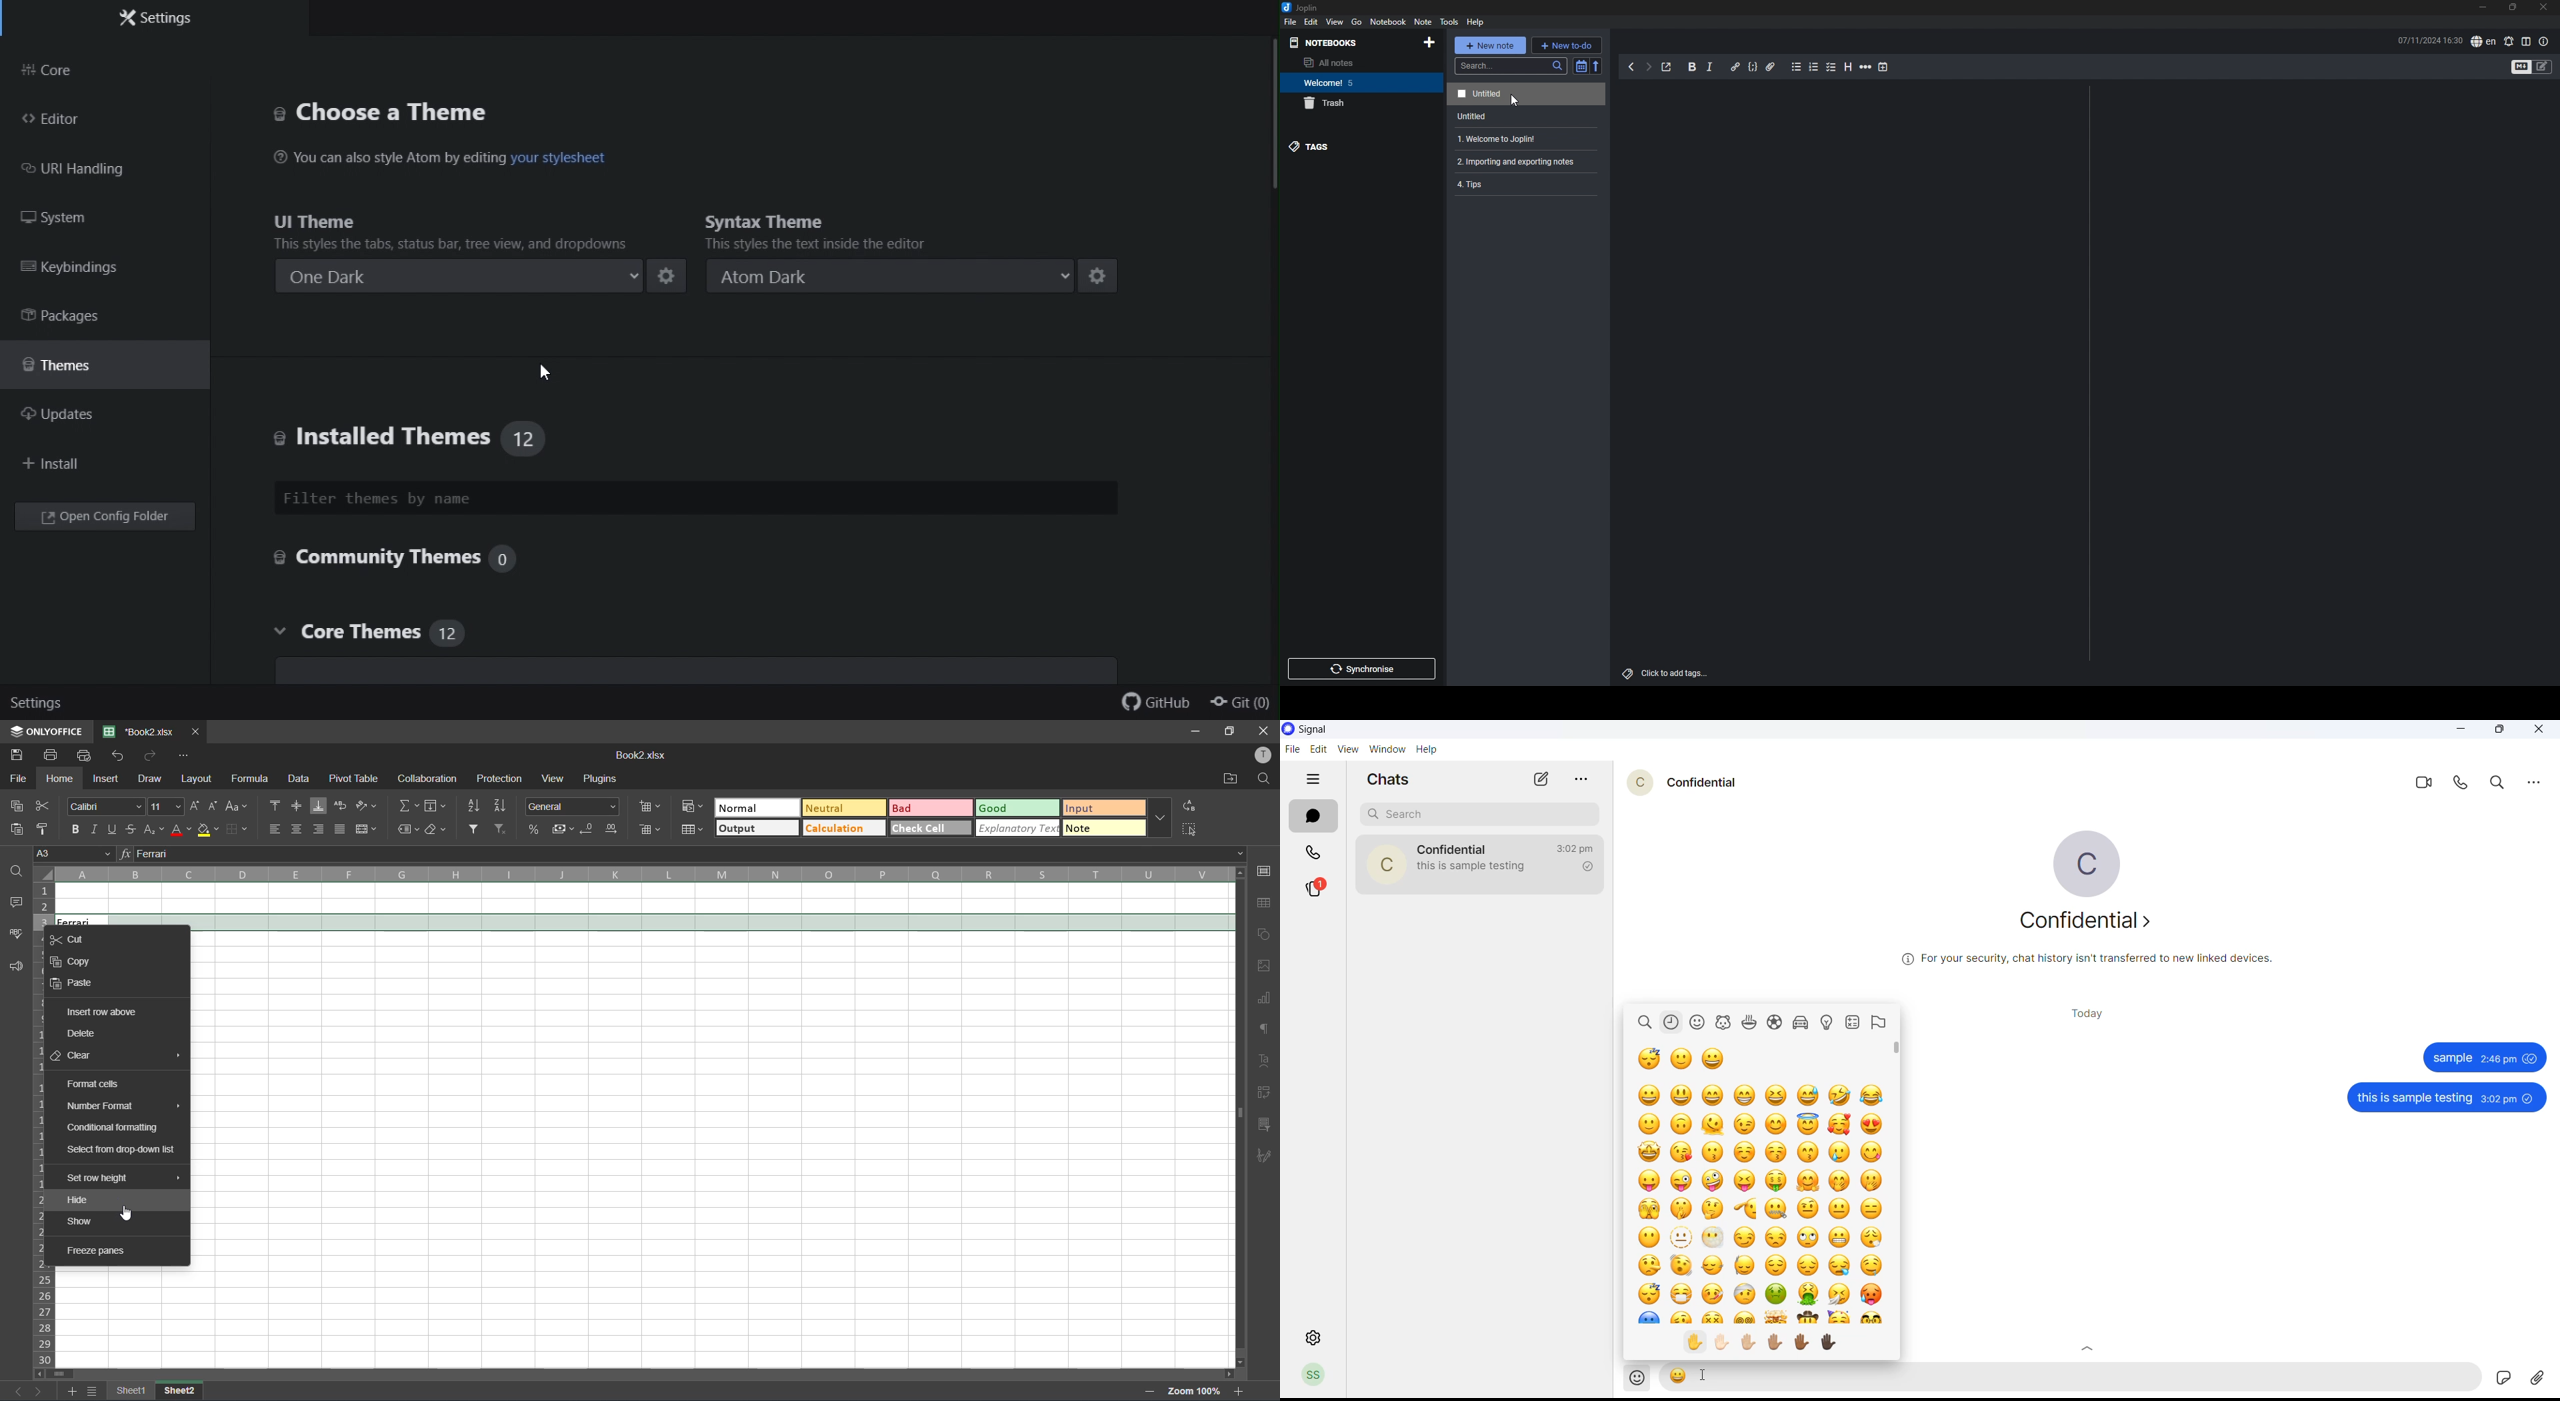 This screenshot has width=2576, height=1428. What do you see at coordinates (79, 938) in the screenshot?
I see `cut` at bounding box center [79, 938].